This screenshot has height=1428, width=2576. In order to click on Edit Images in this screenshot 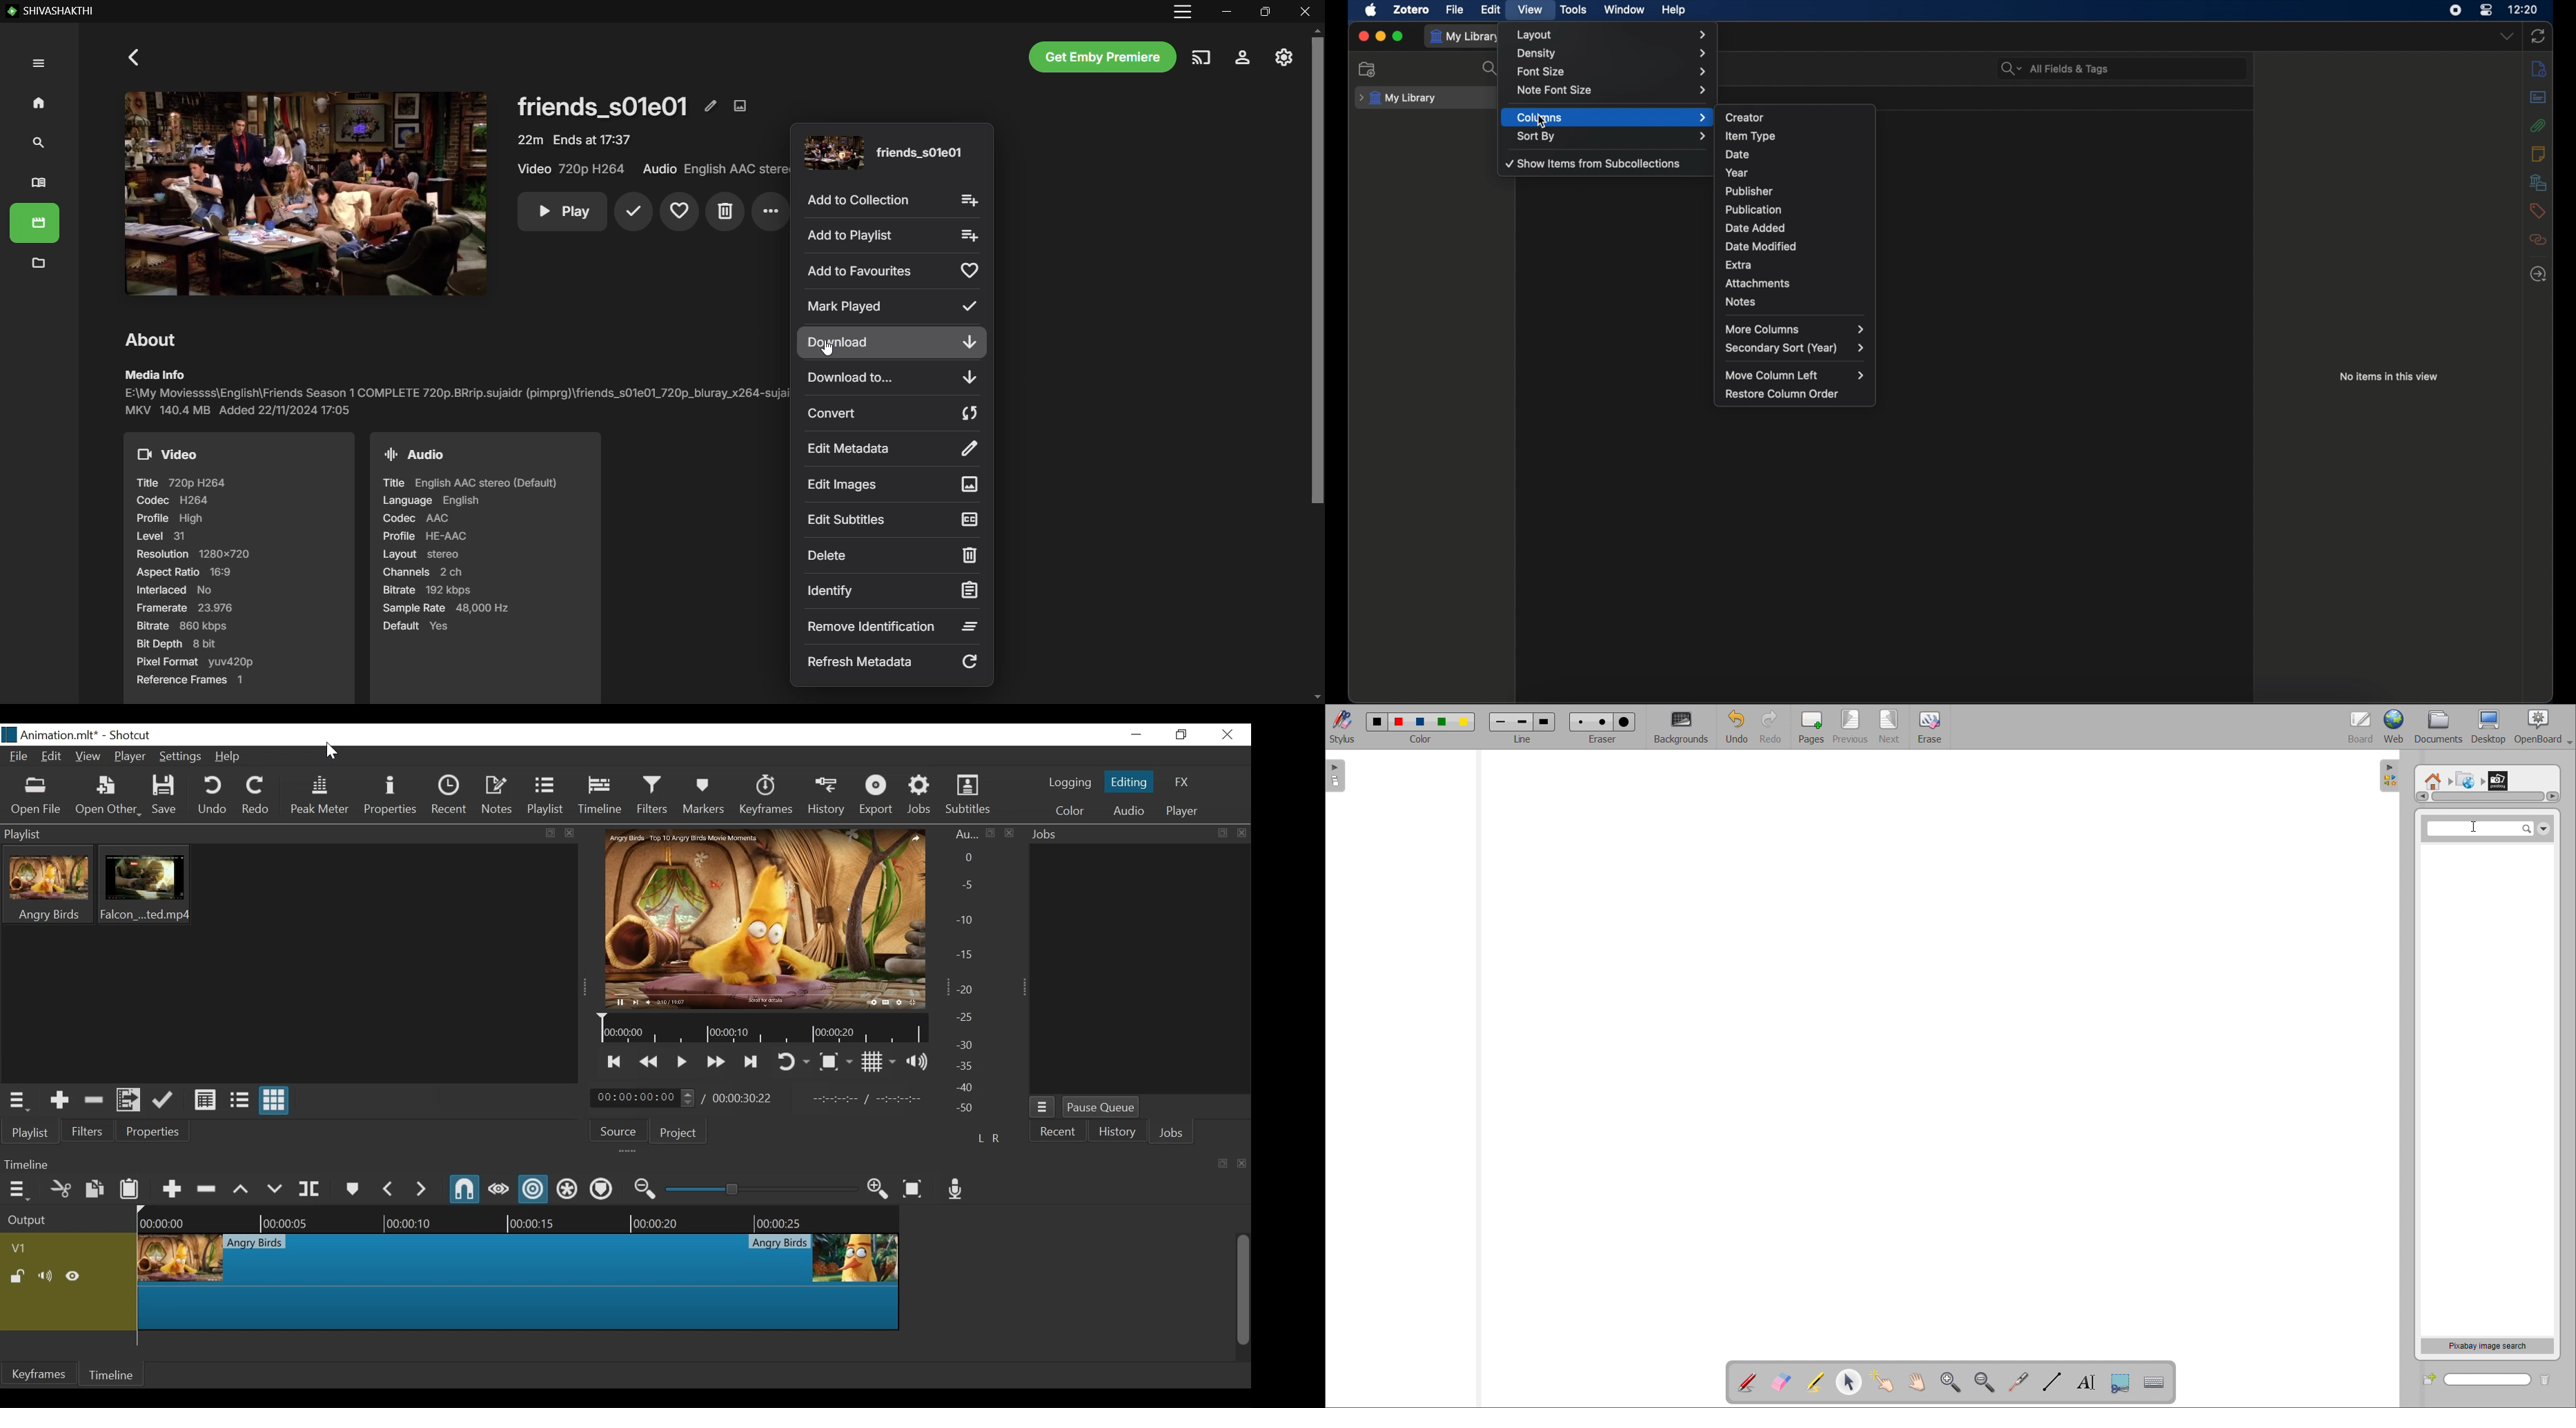, I will do `click(893, 485)`.